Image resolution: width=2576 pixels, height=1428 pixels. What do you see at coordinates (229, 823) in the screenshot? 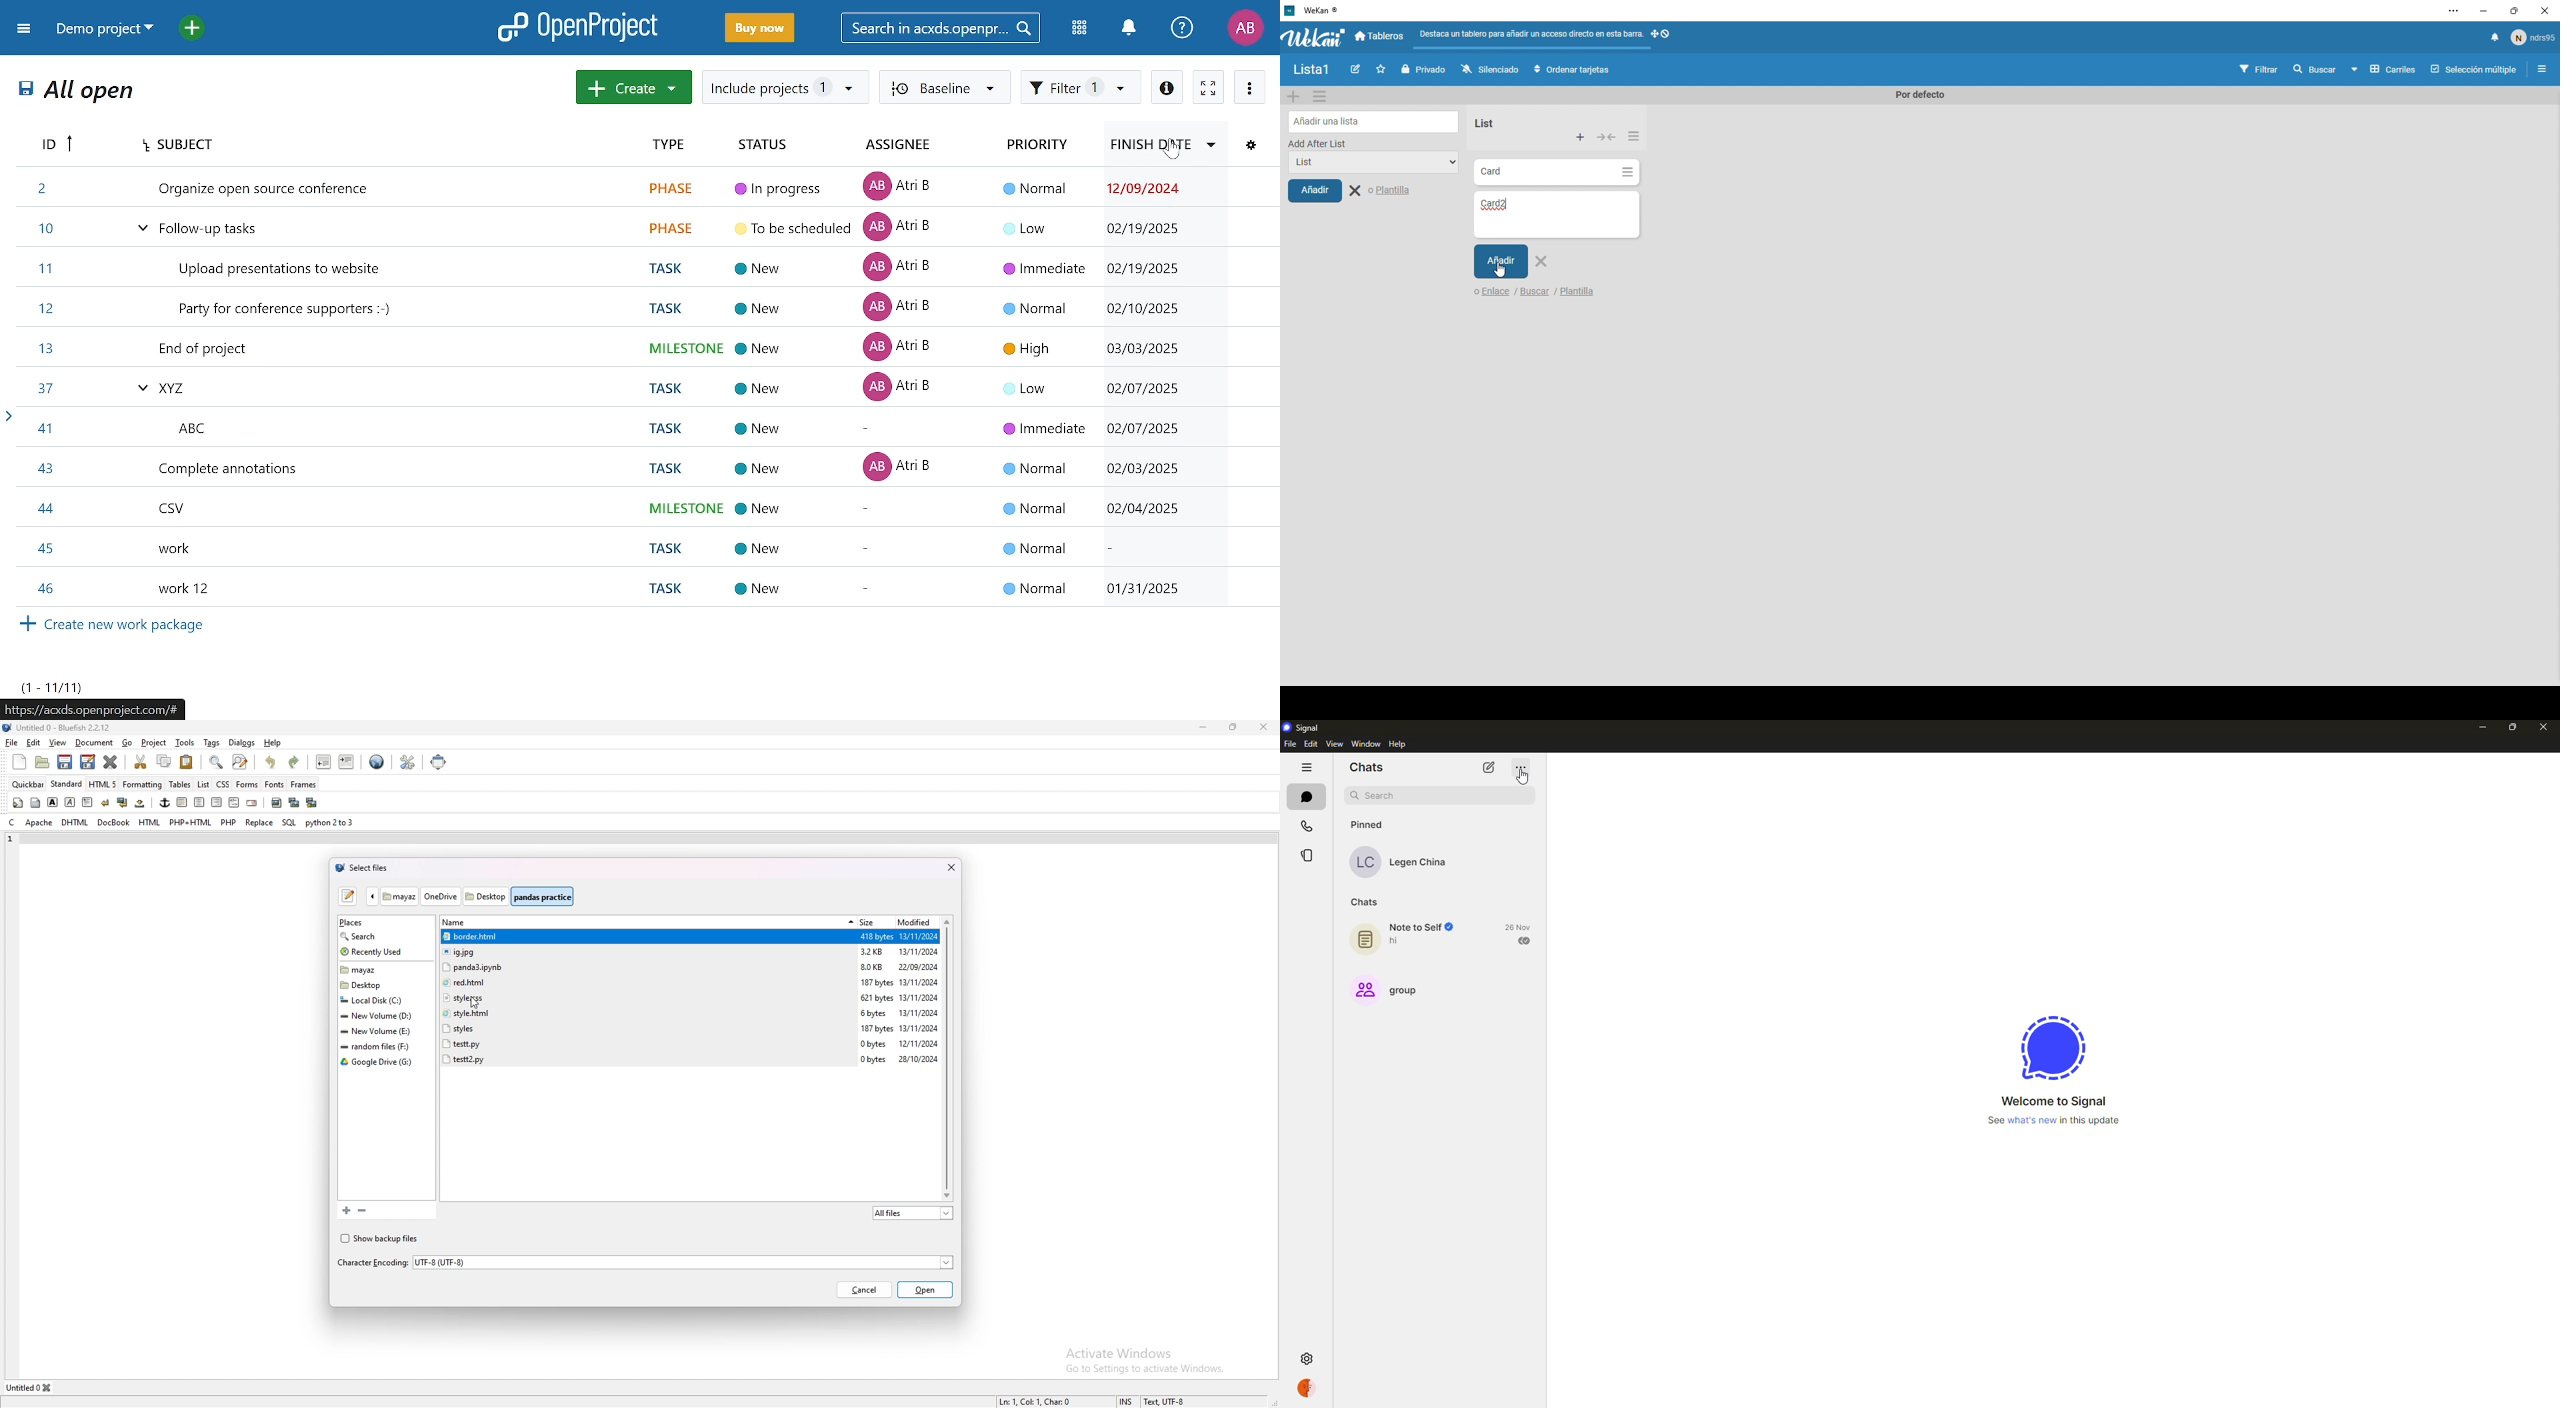
I see `php` at bounding box center [229, 823].